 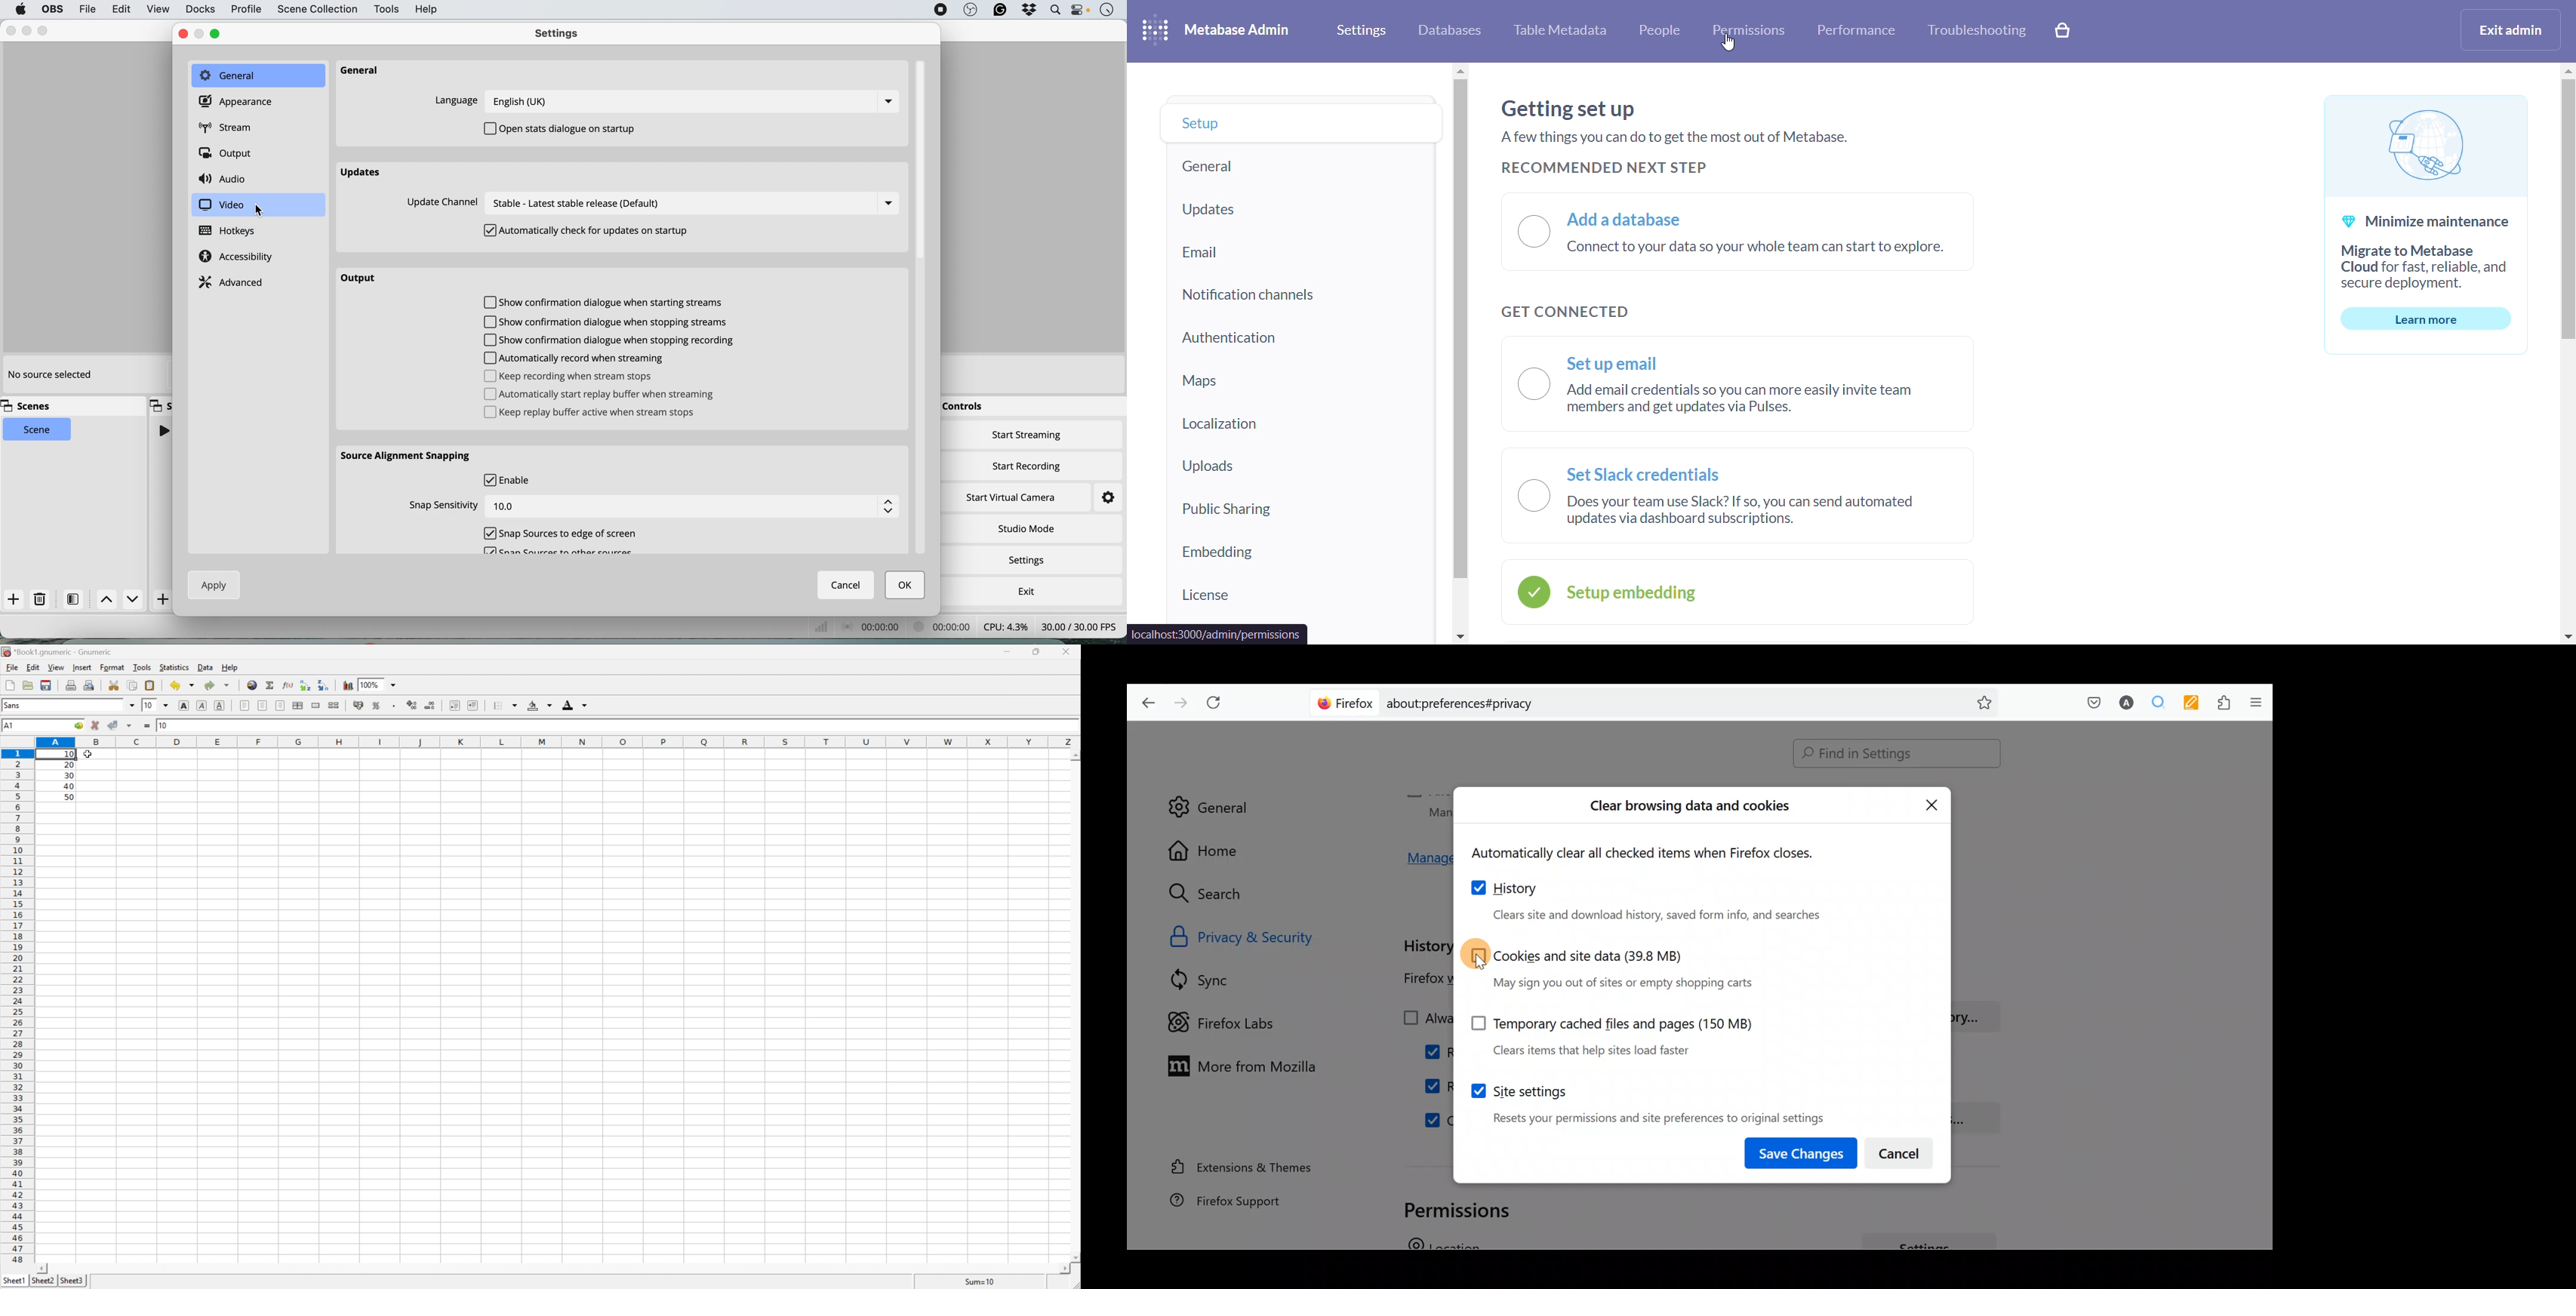 I want to click on Add Scene , so click(x=164, y=599).